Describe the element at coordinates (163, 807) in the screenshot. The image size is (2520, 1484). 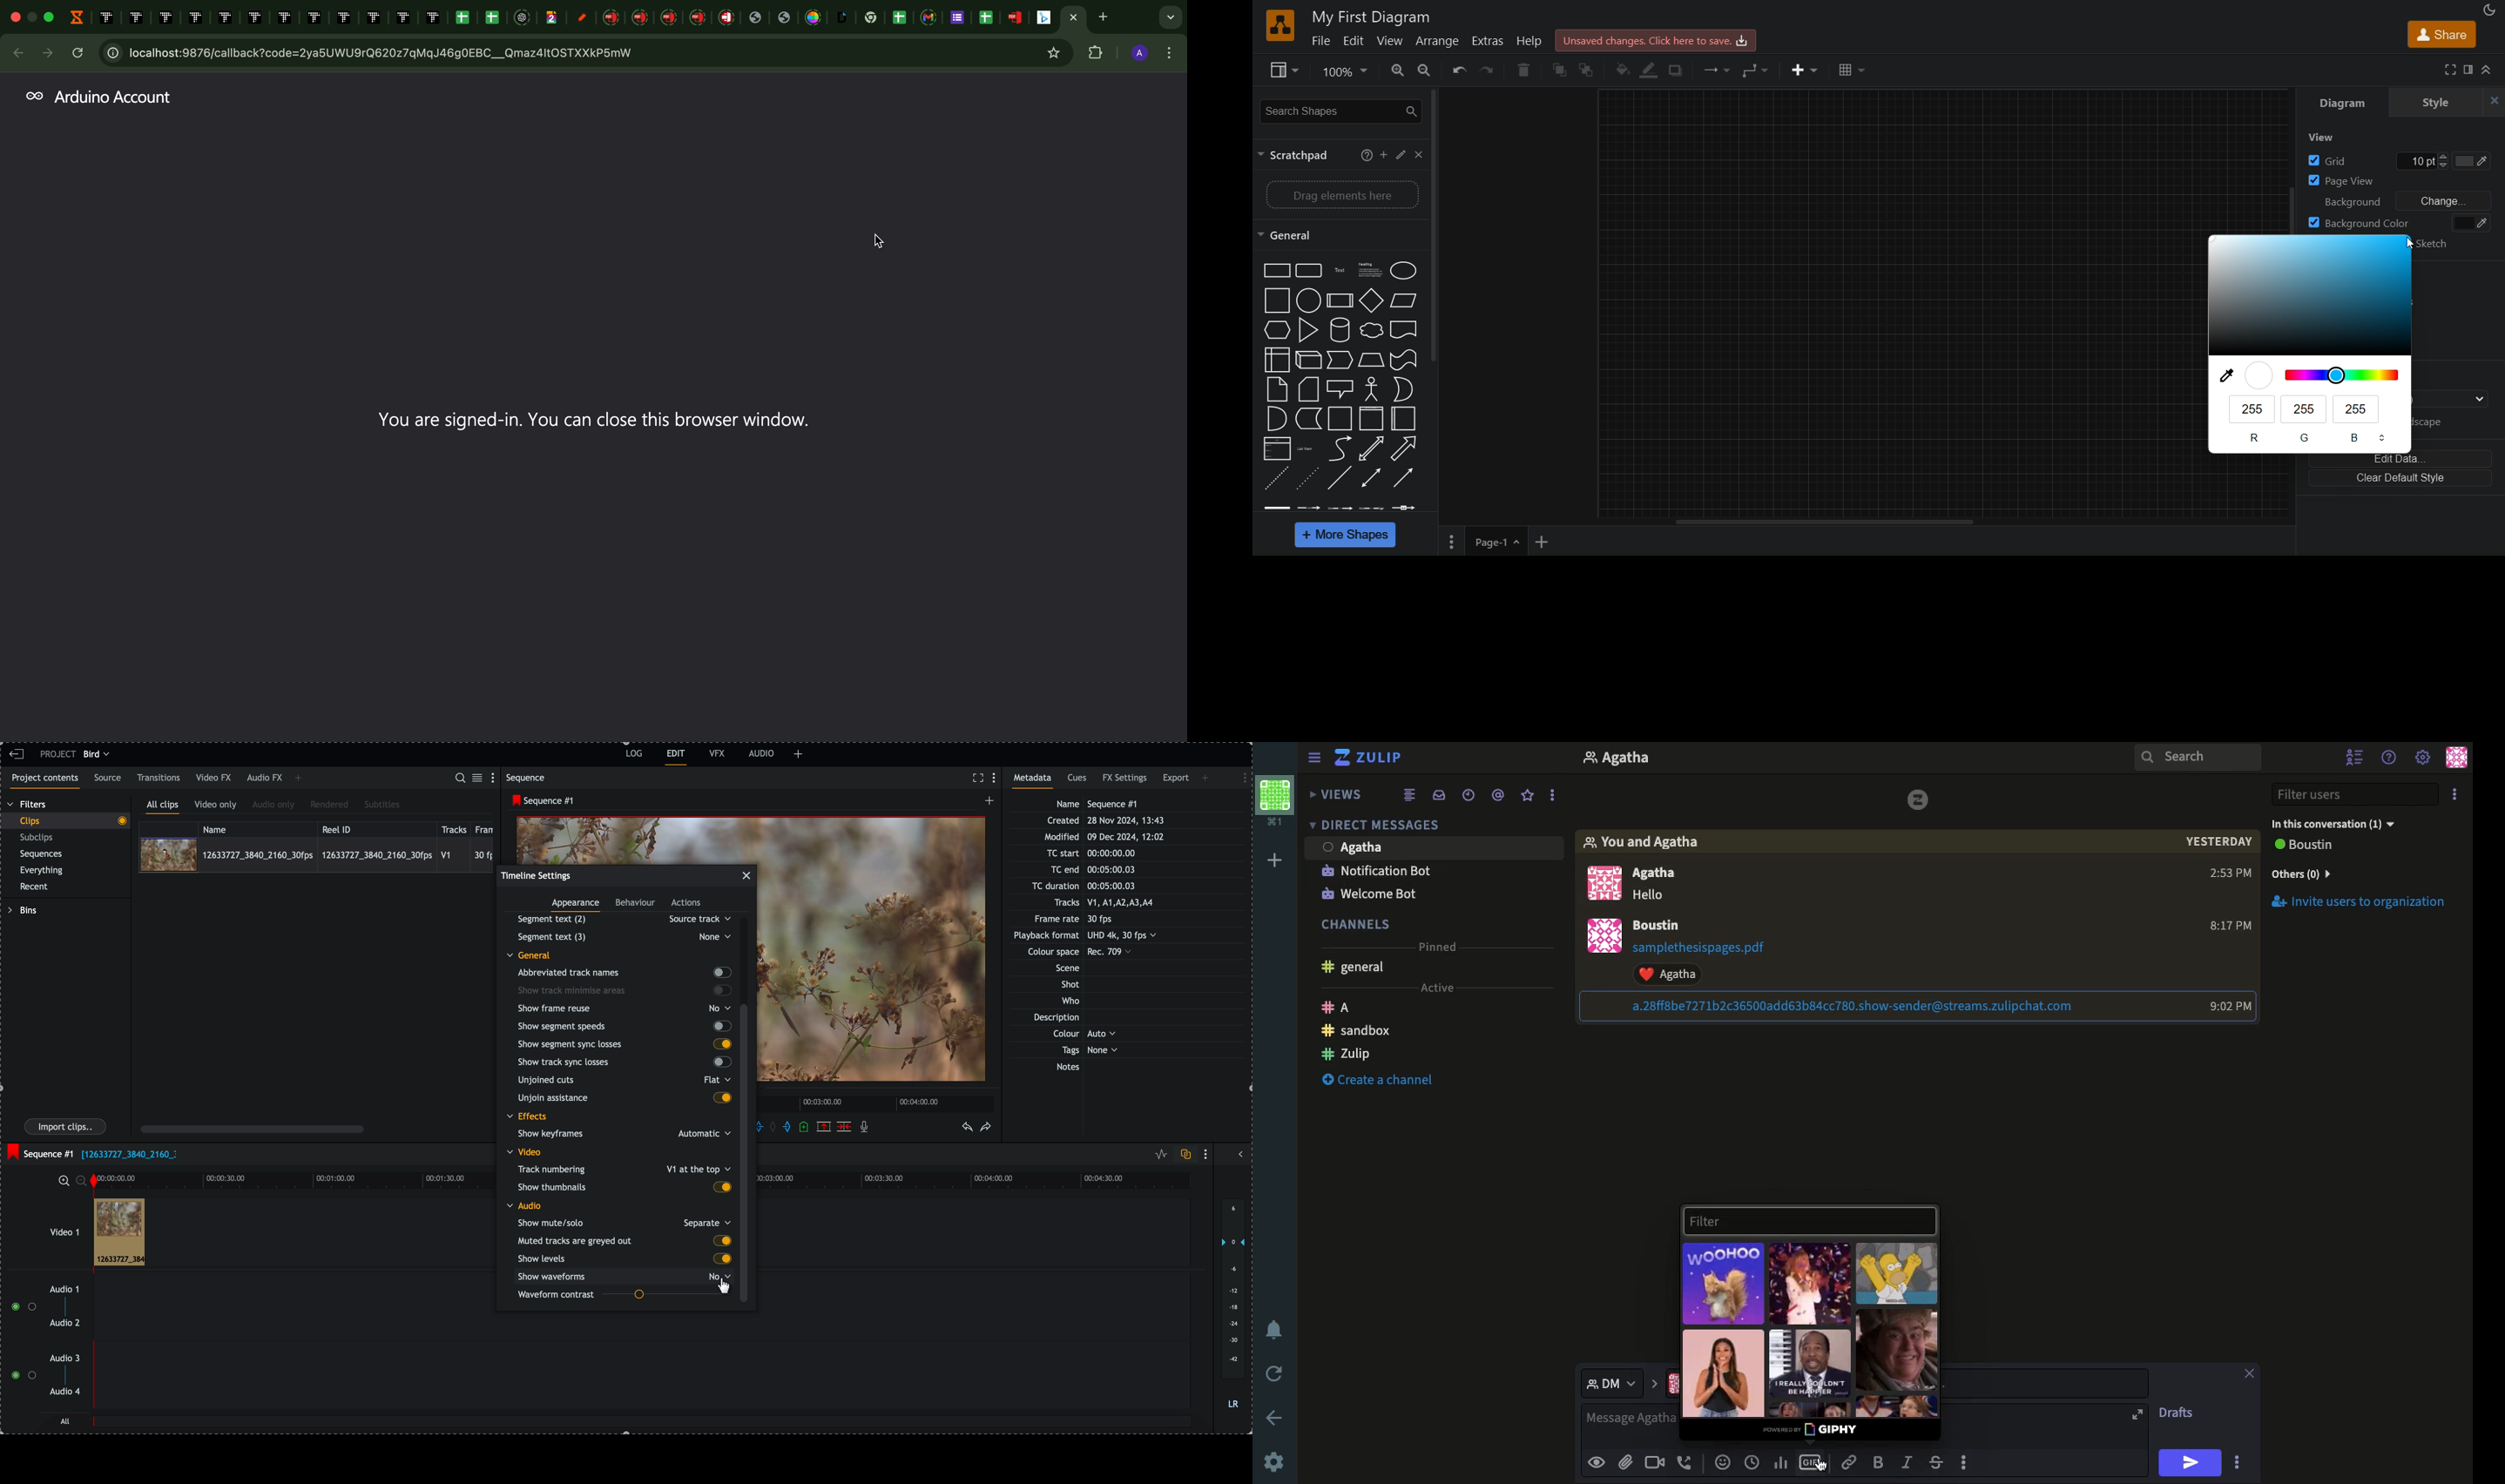
I see `all clips` at that location.